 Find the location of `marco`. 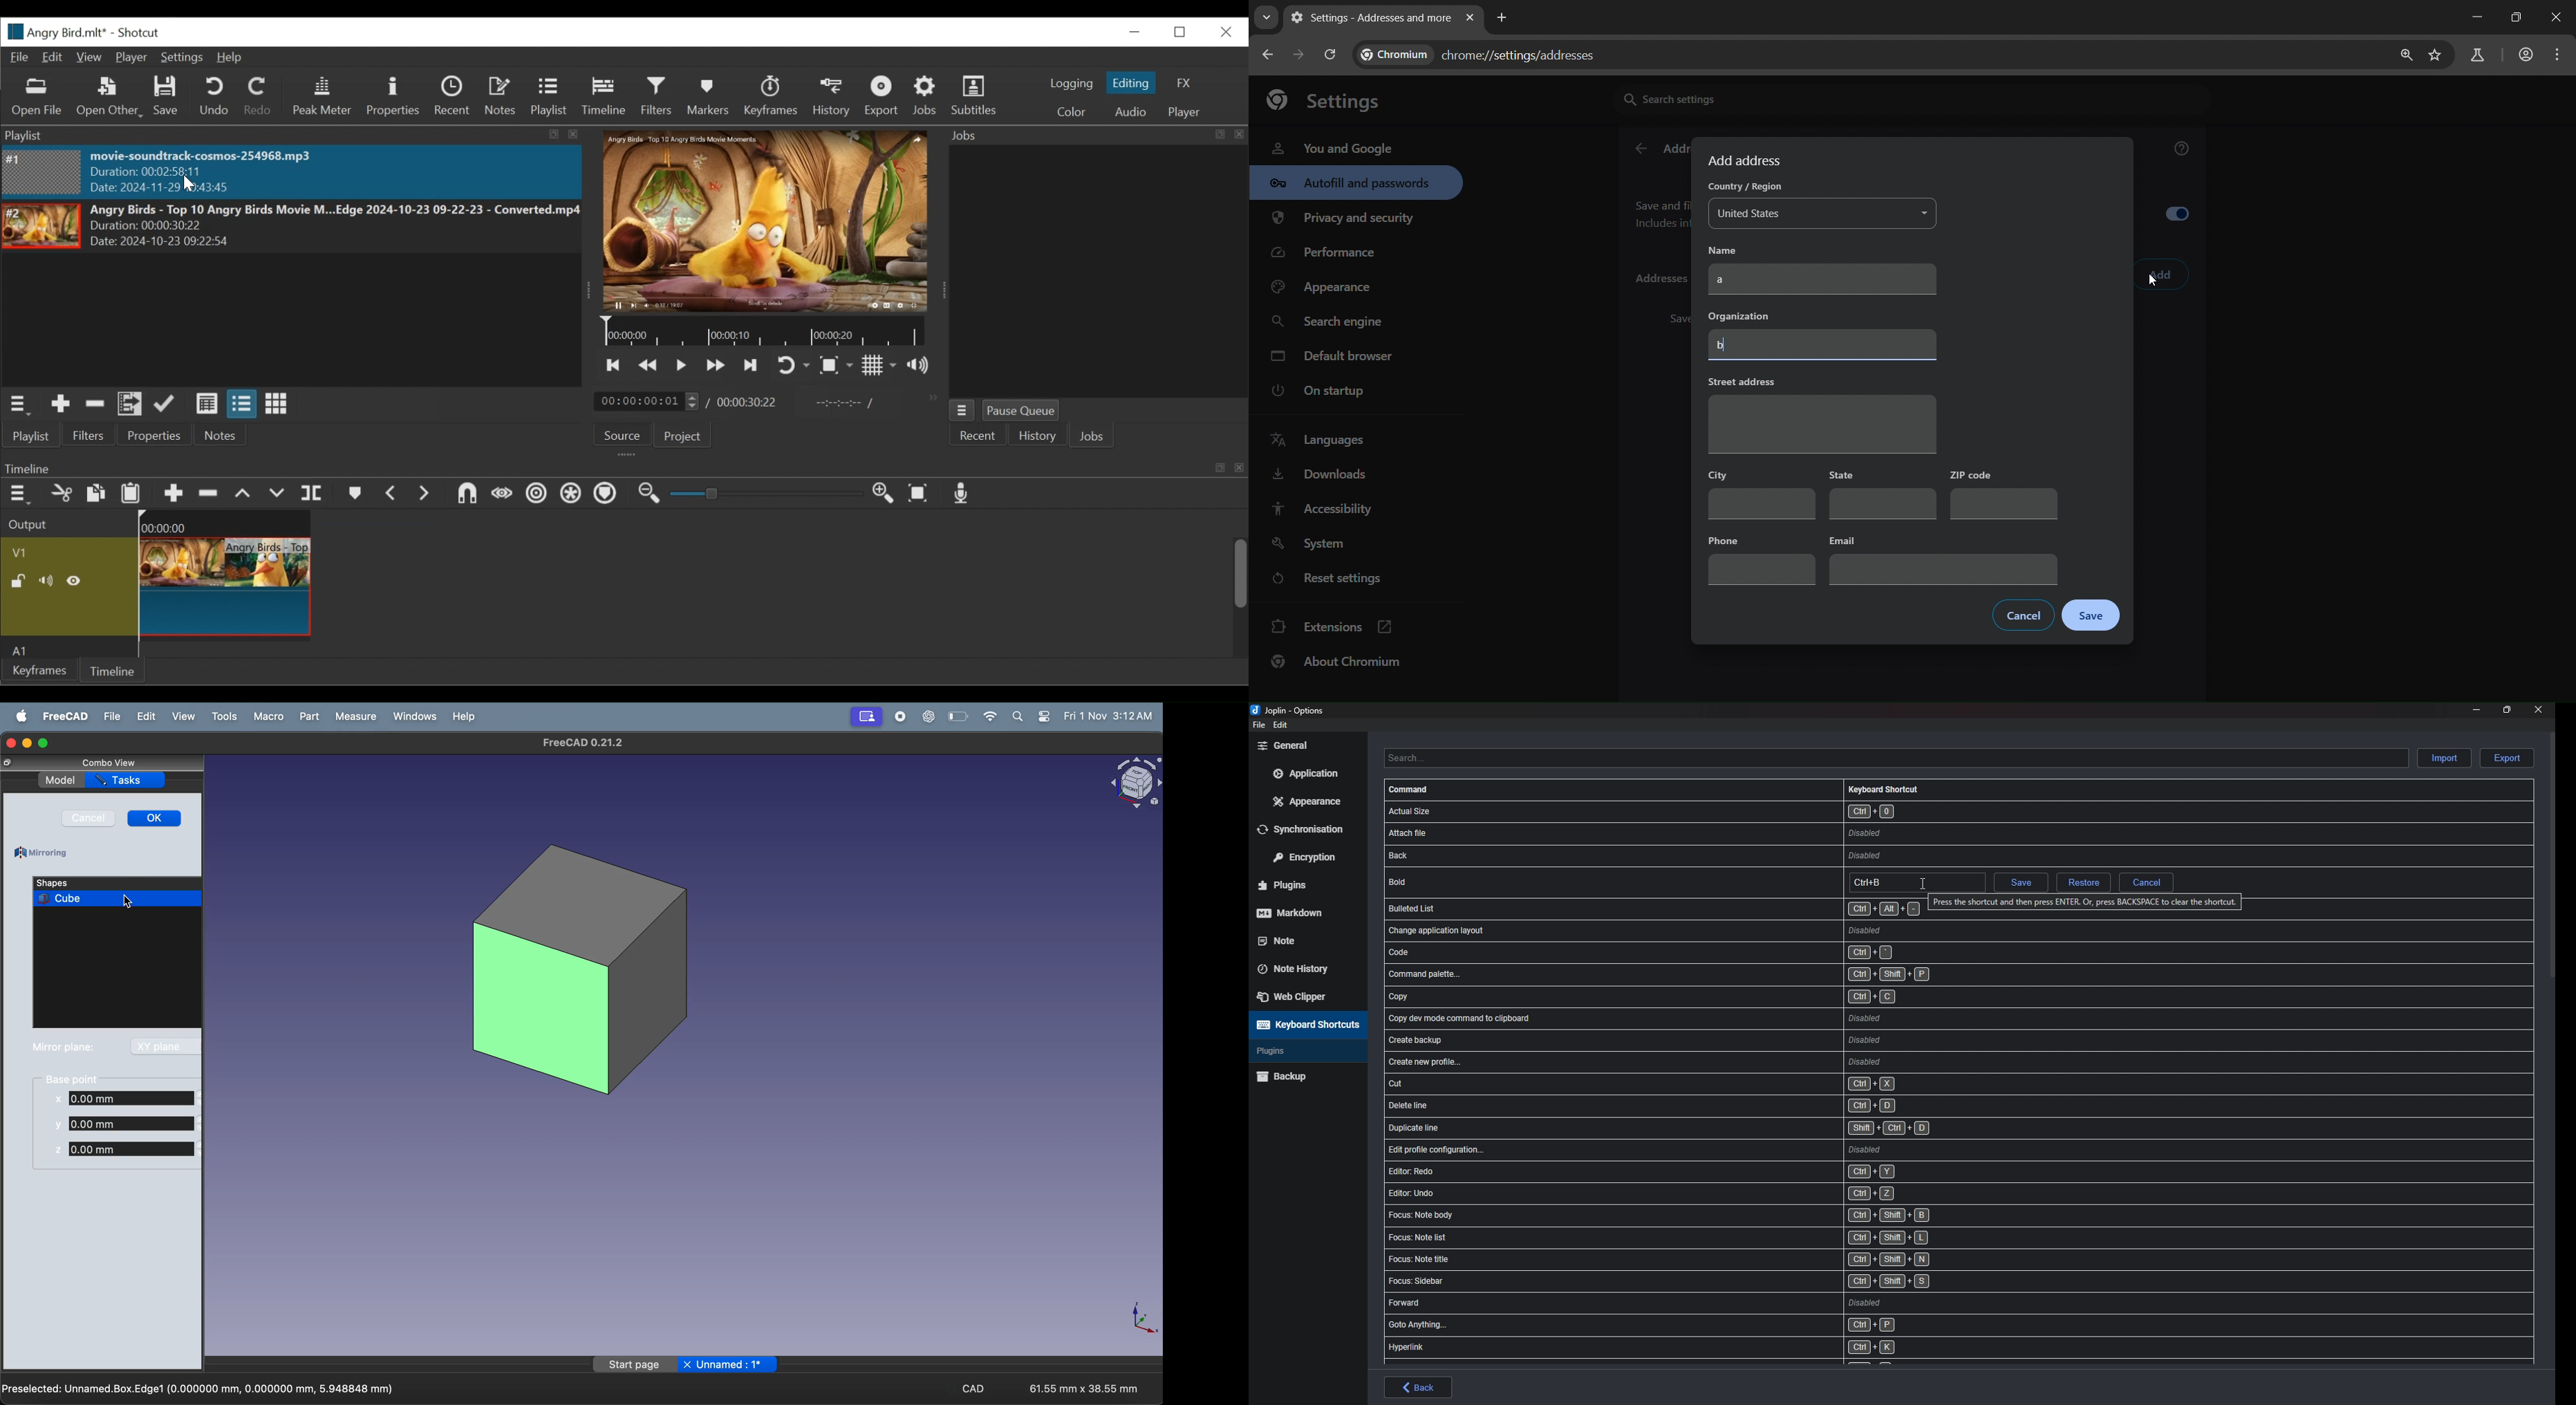

marco is located at coordinates (269, 716).